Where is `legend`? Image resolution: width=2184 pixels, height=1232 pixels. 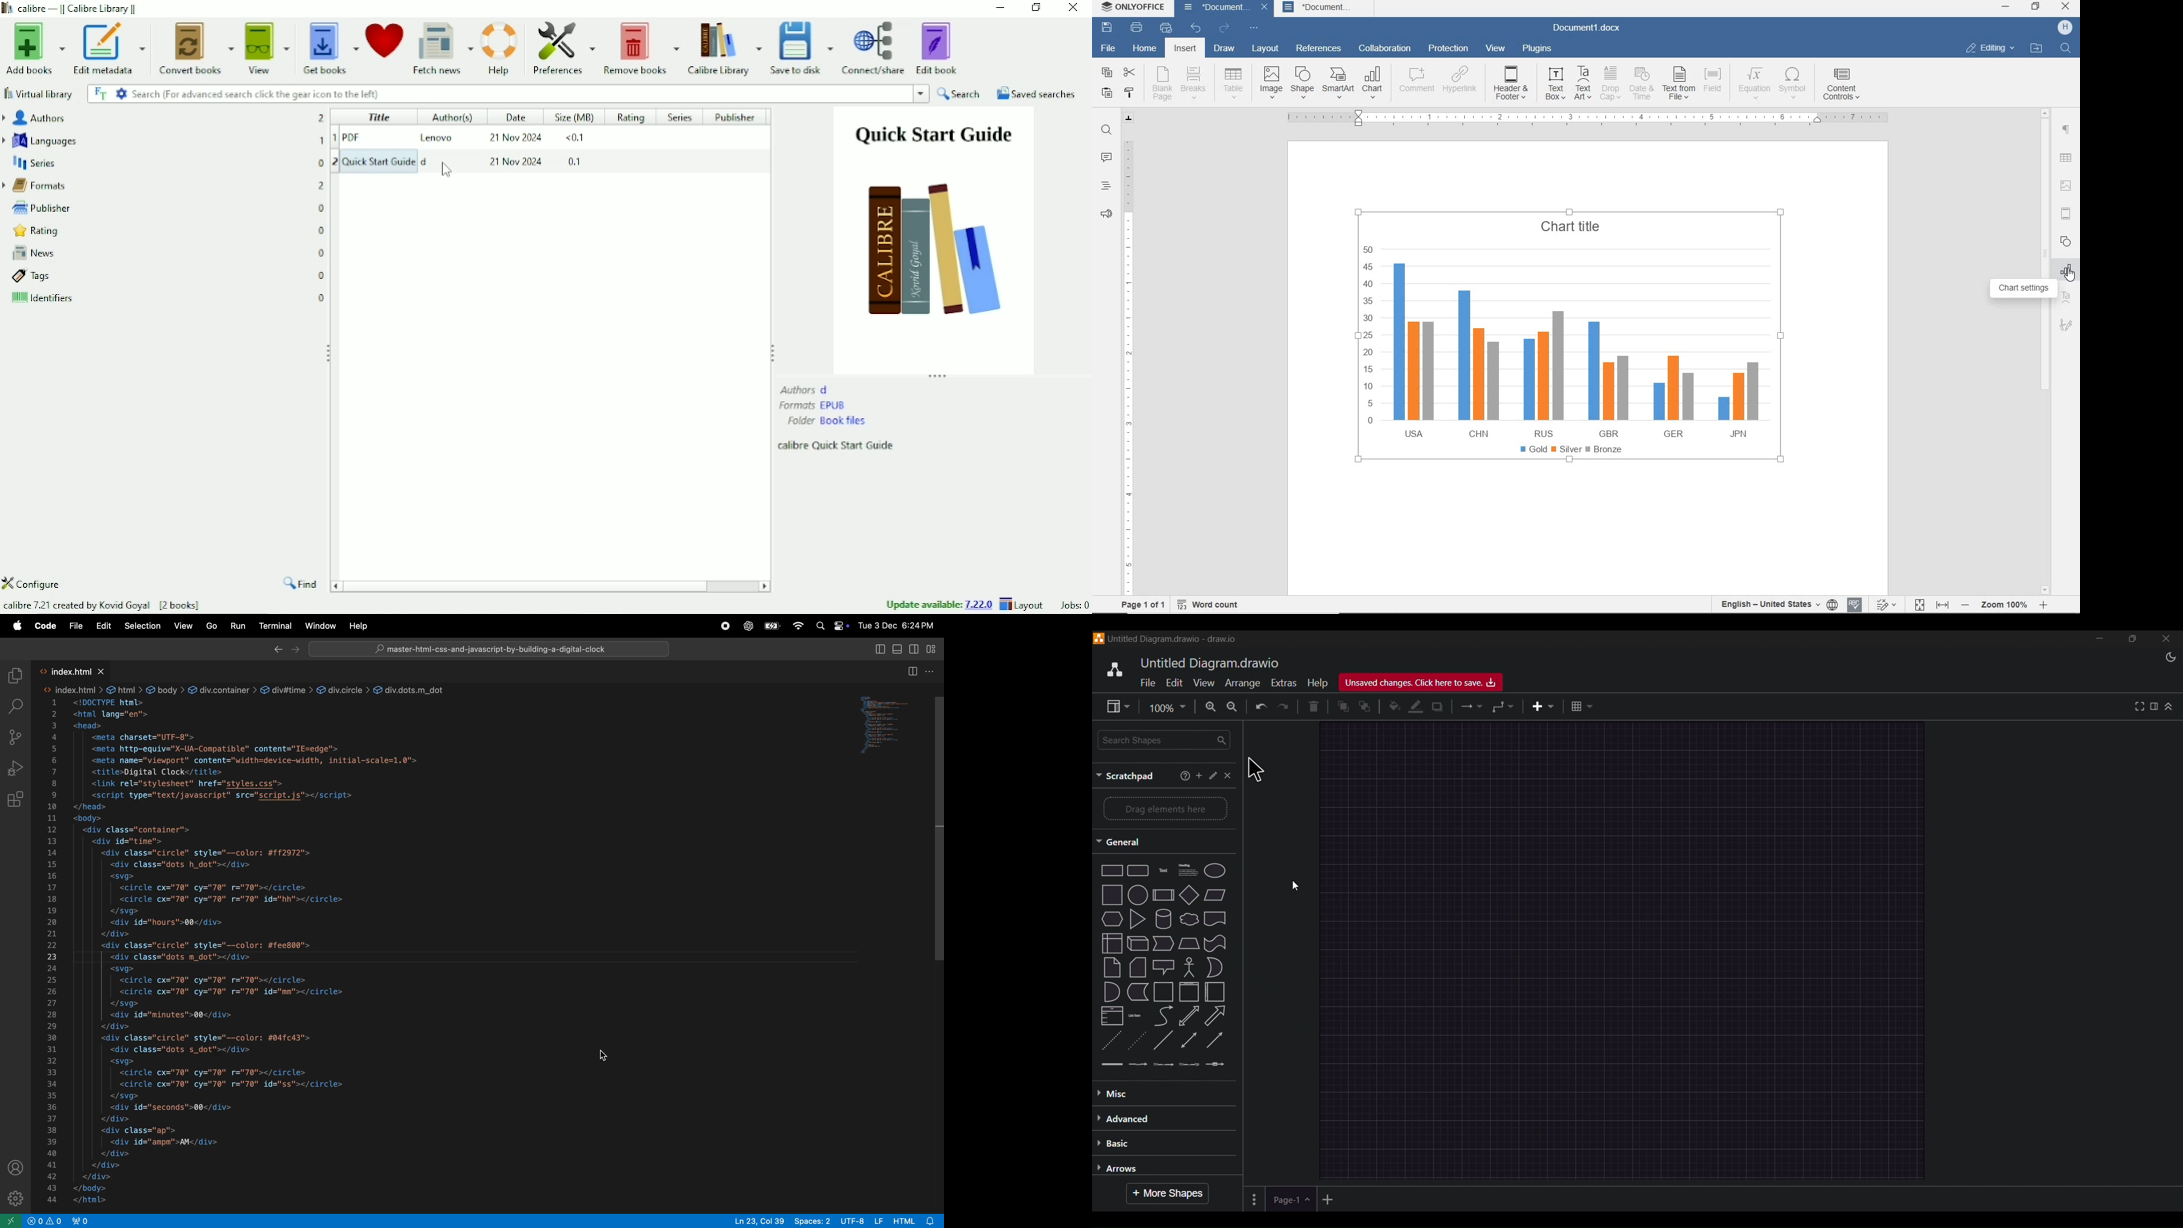 legend is located at coordinates (1566, 451).